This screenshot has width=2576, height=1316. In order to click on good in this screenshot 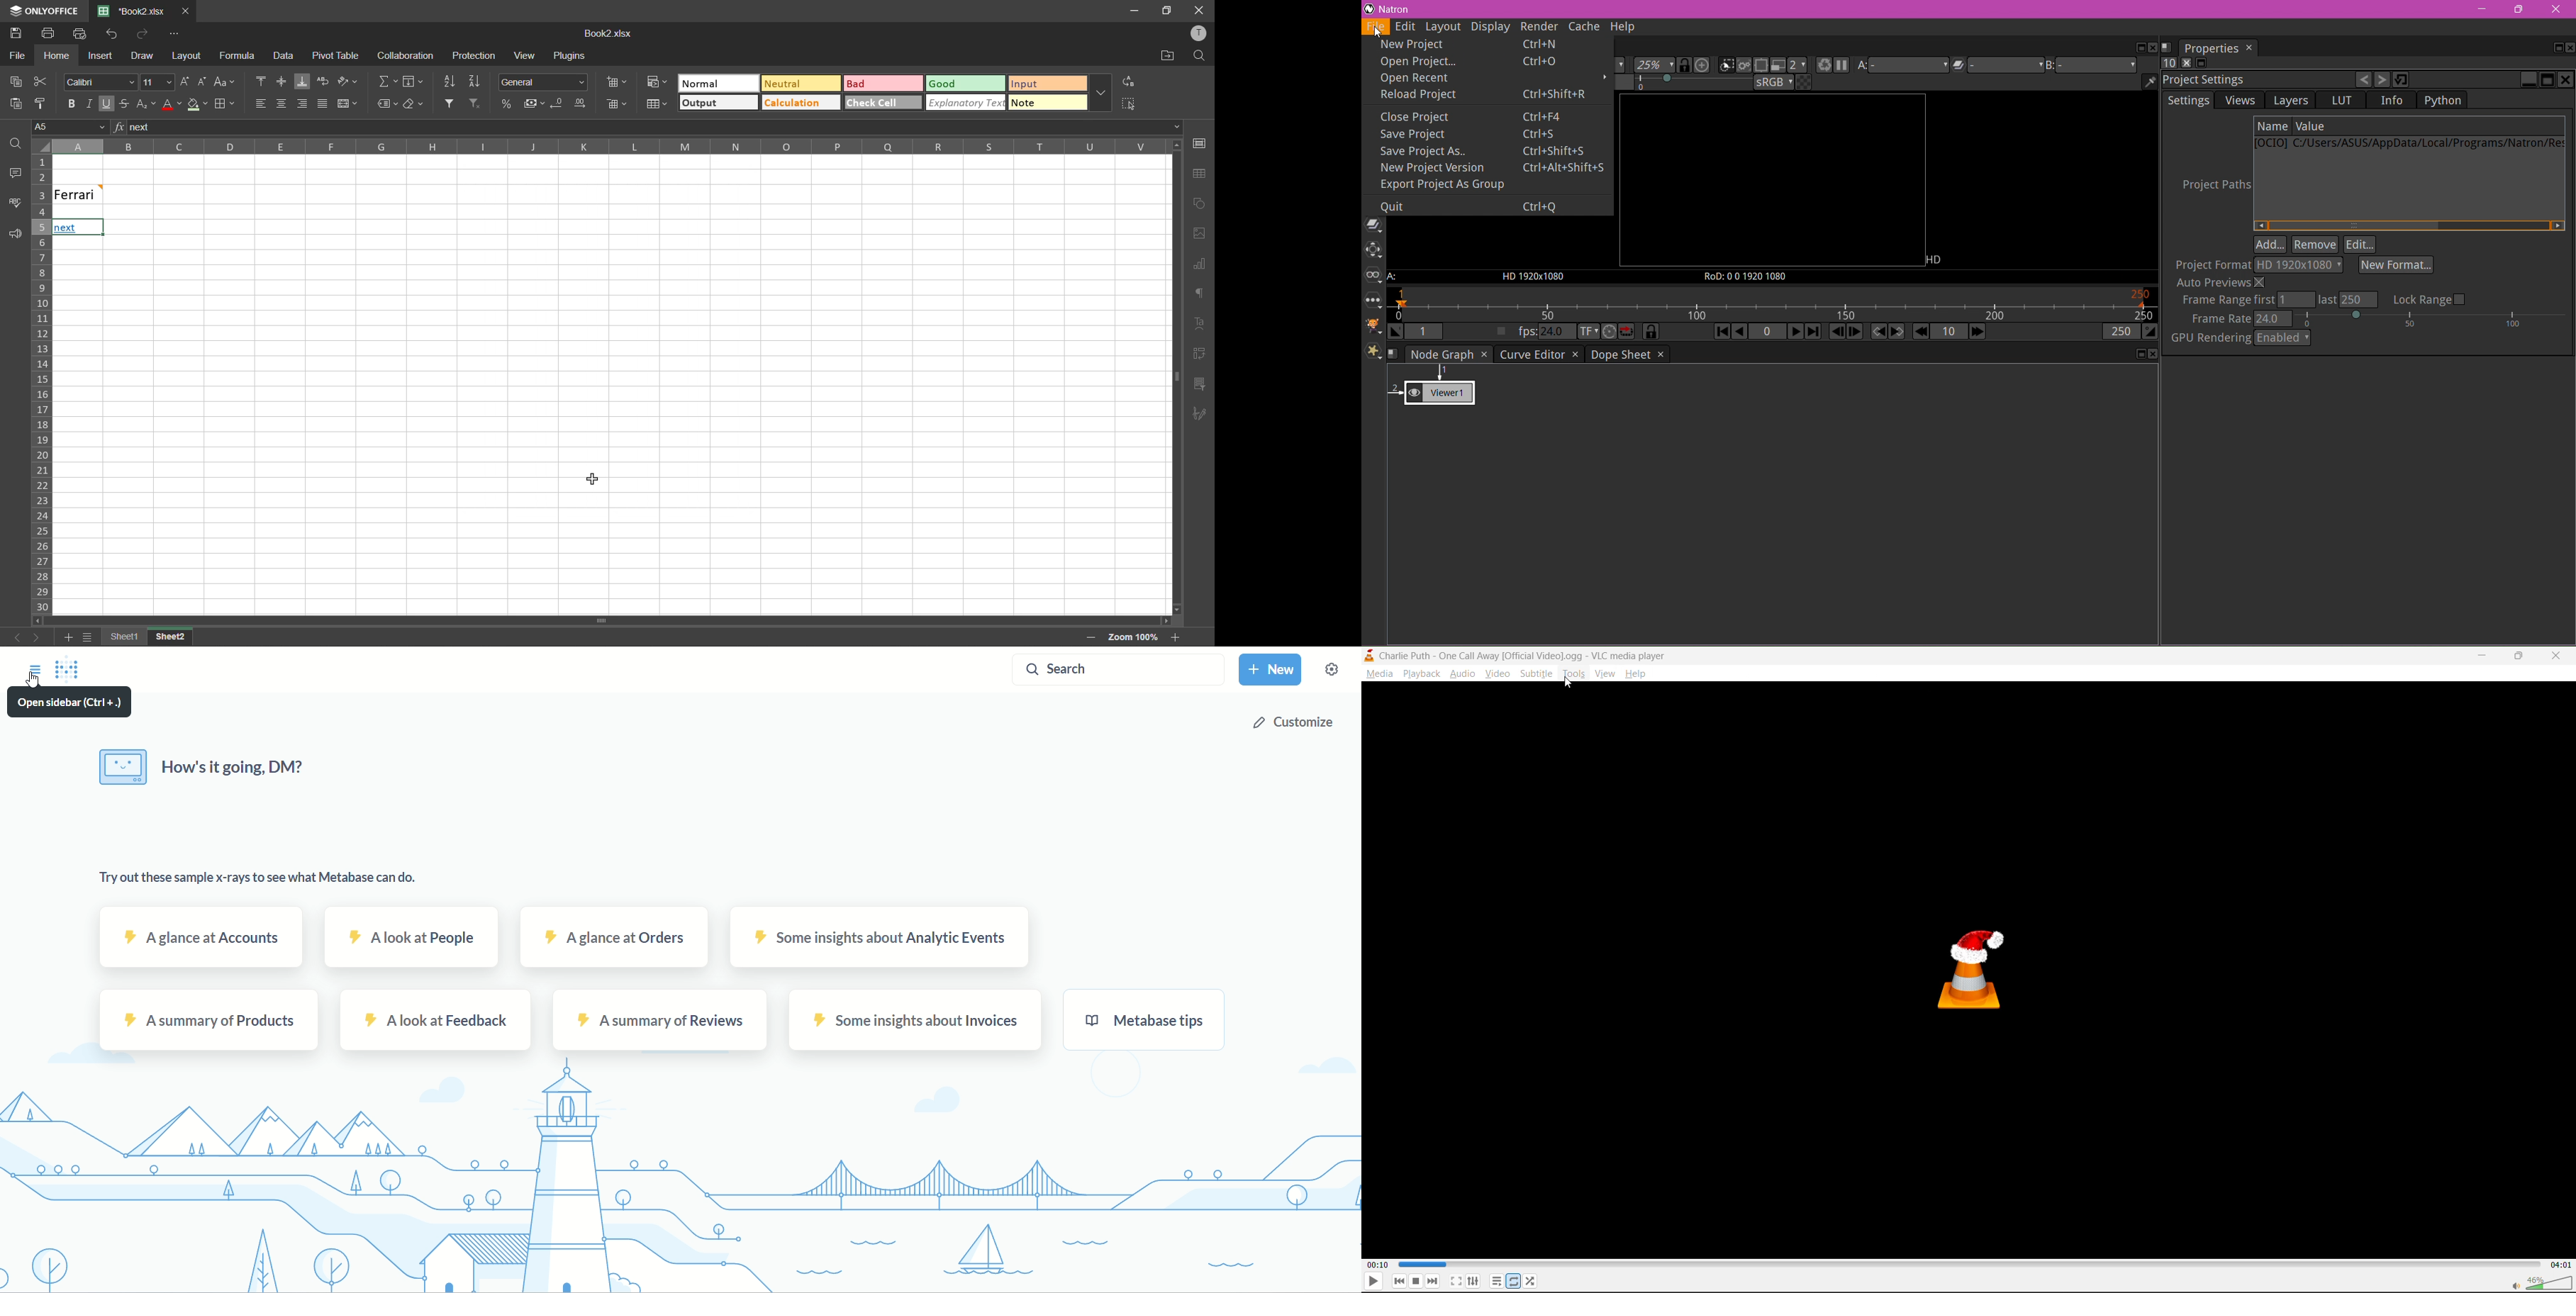, I will do `click(964, 85)`.